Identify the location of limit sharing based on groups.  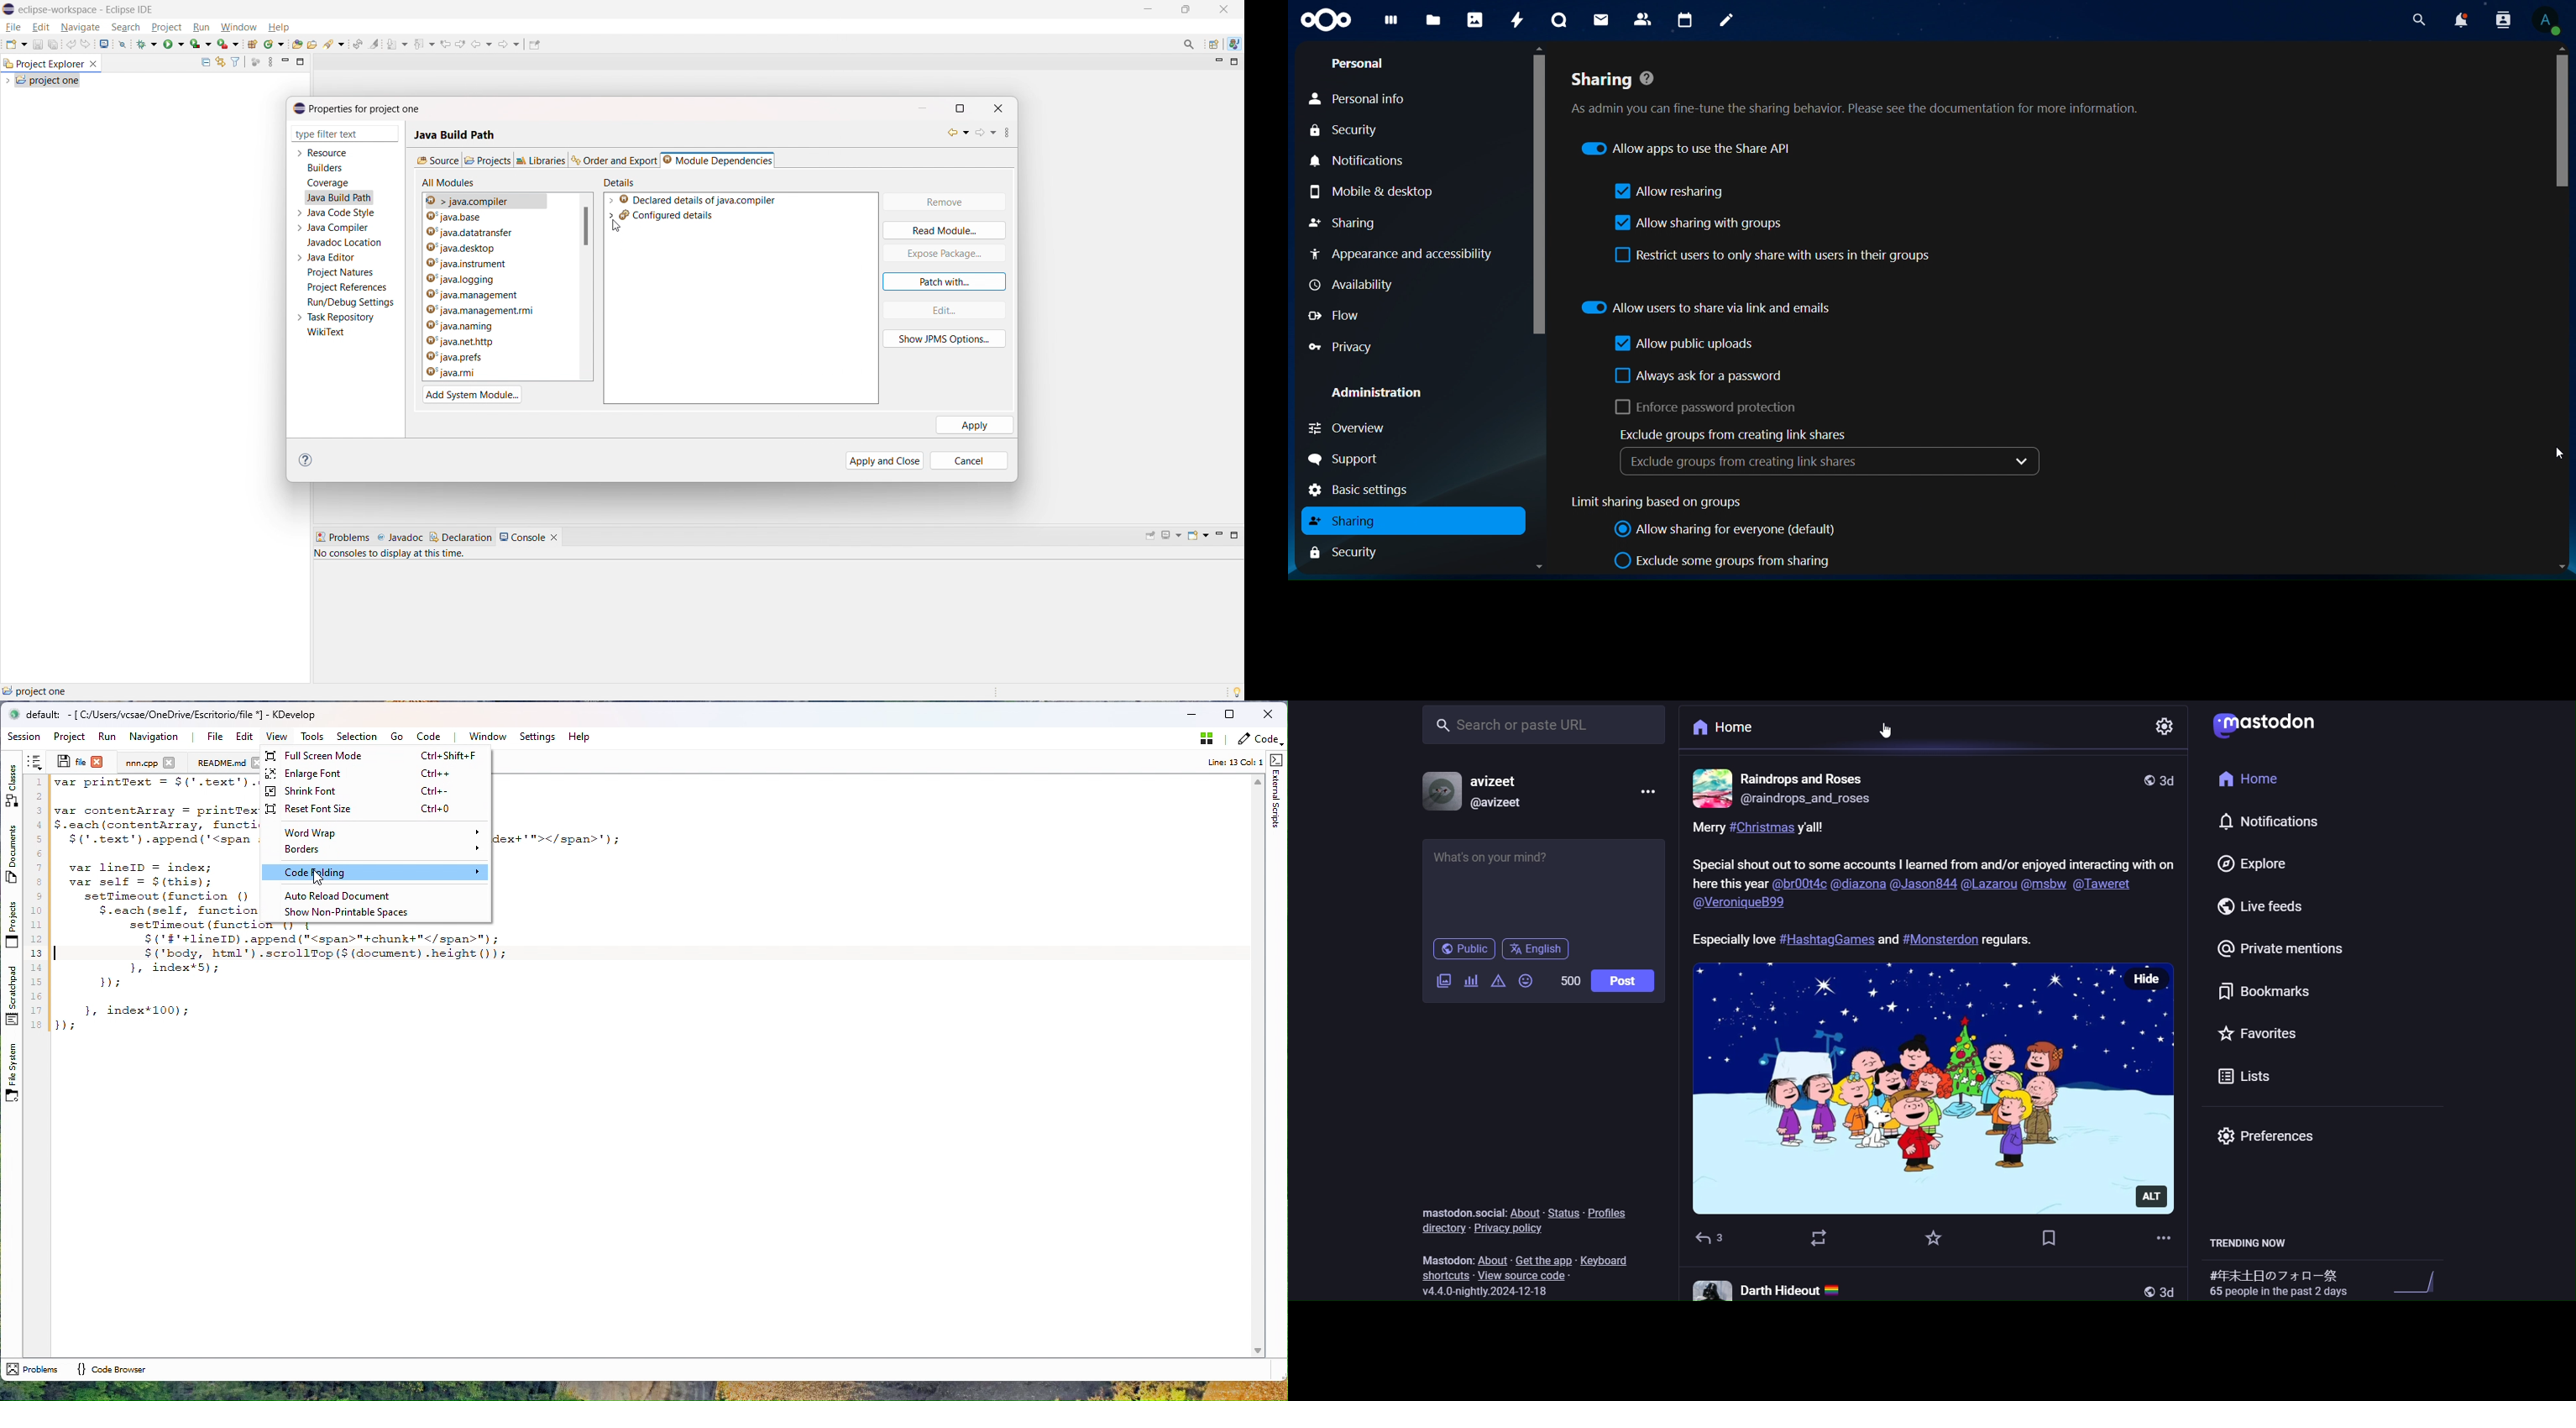
(1666, 503).